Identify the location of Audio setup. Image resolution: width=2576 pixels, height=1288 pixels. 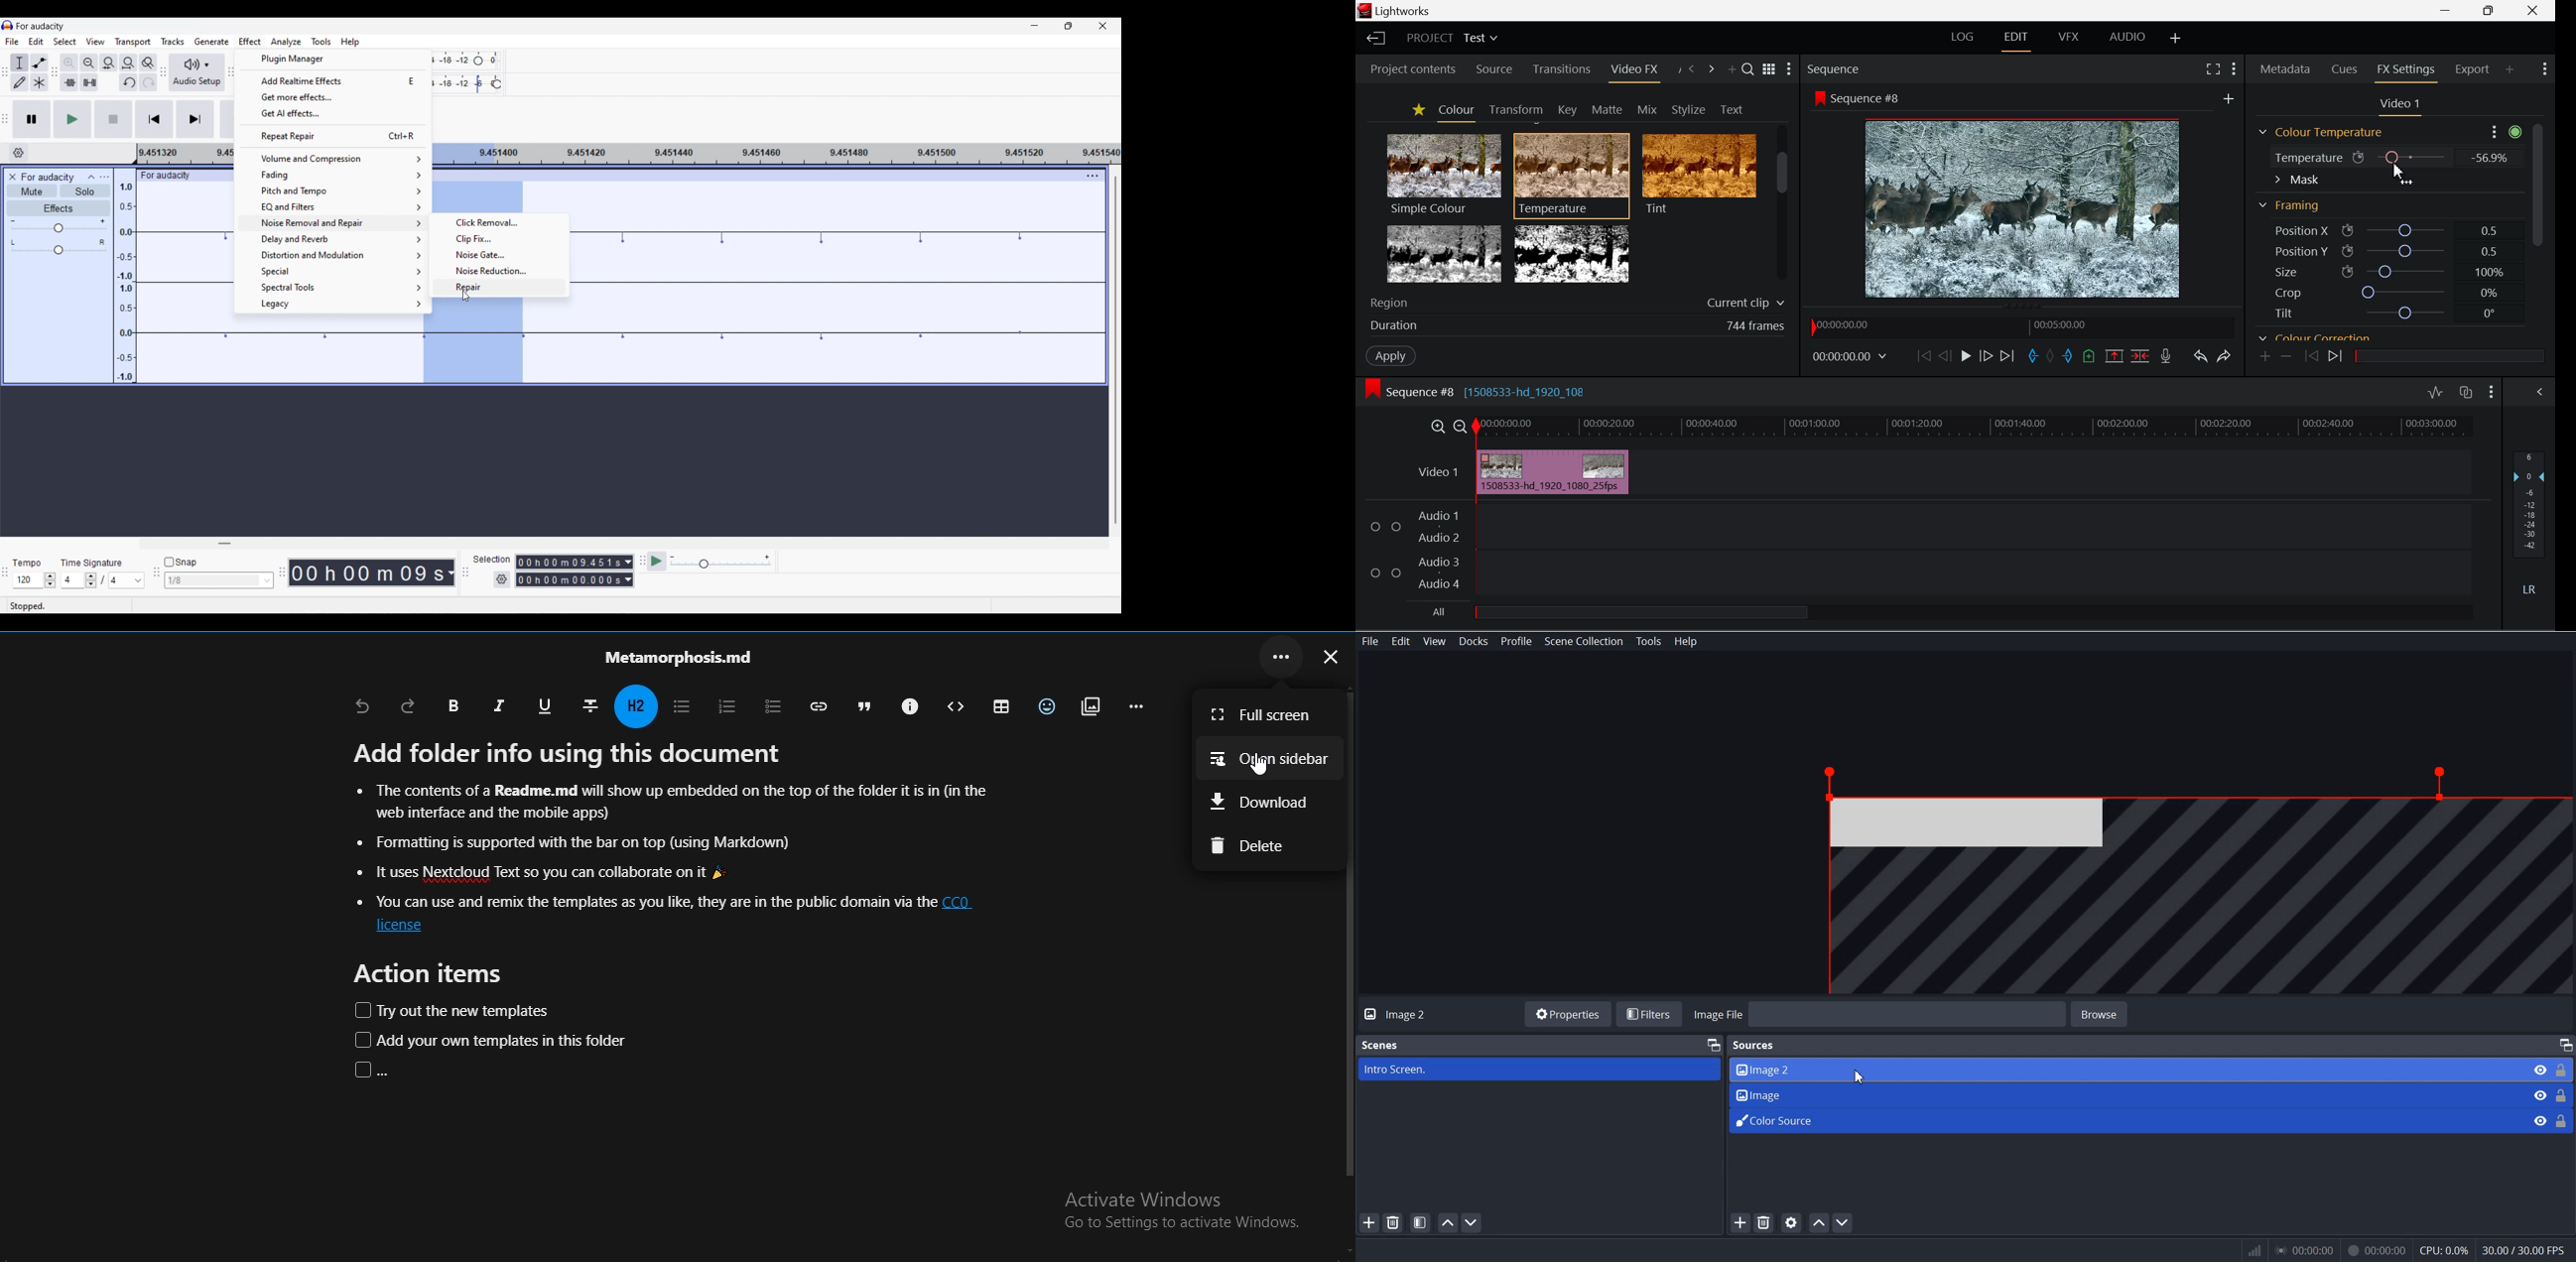
(198, 72).